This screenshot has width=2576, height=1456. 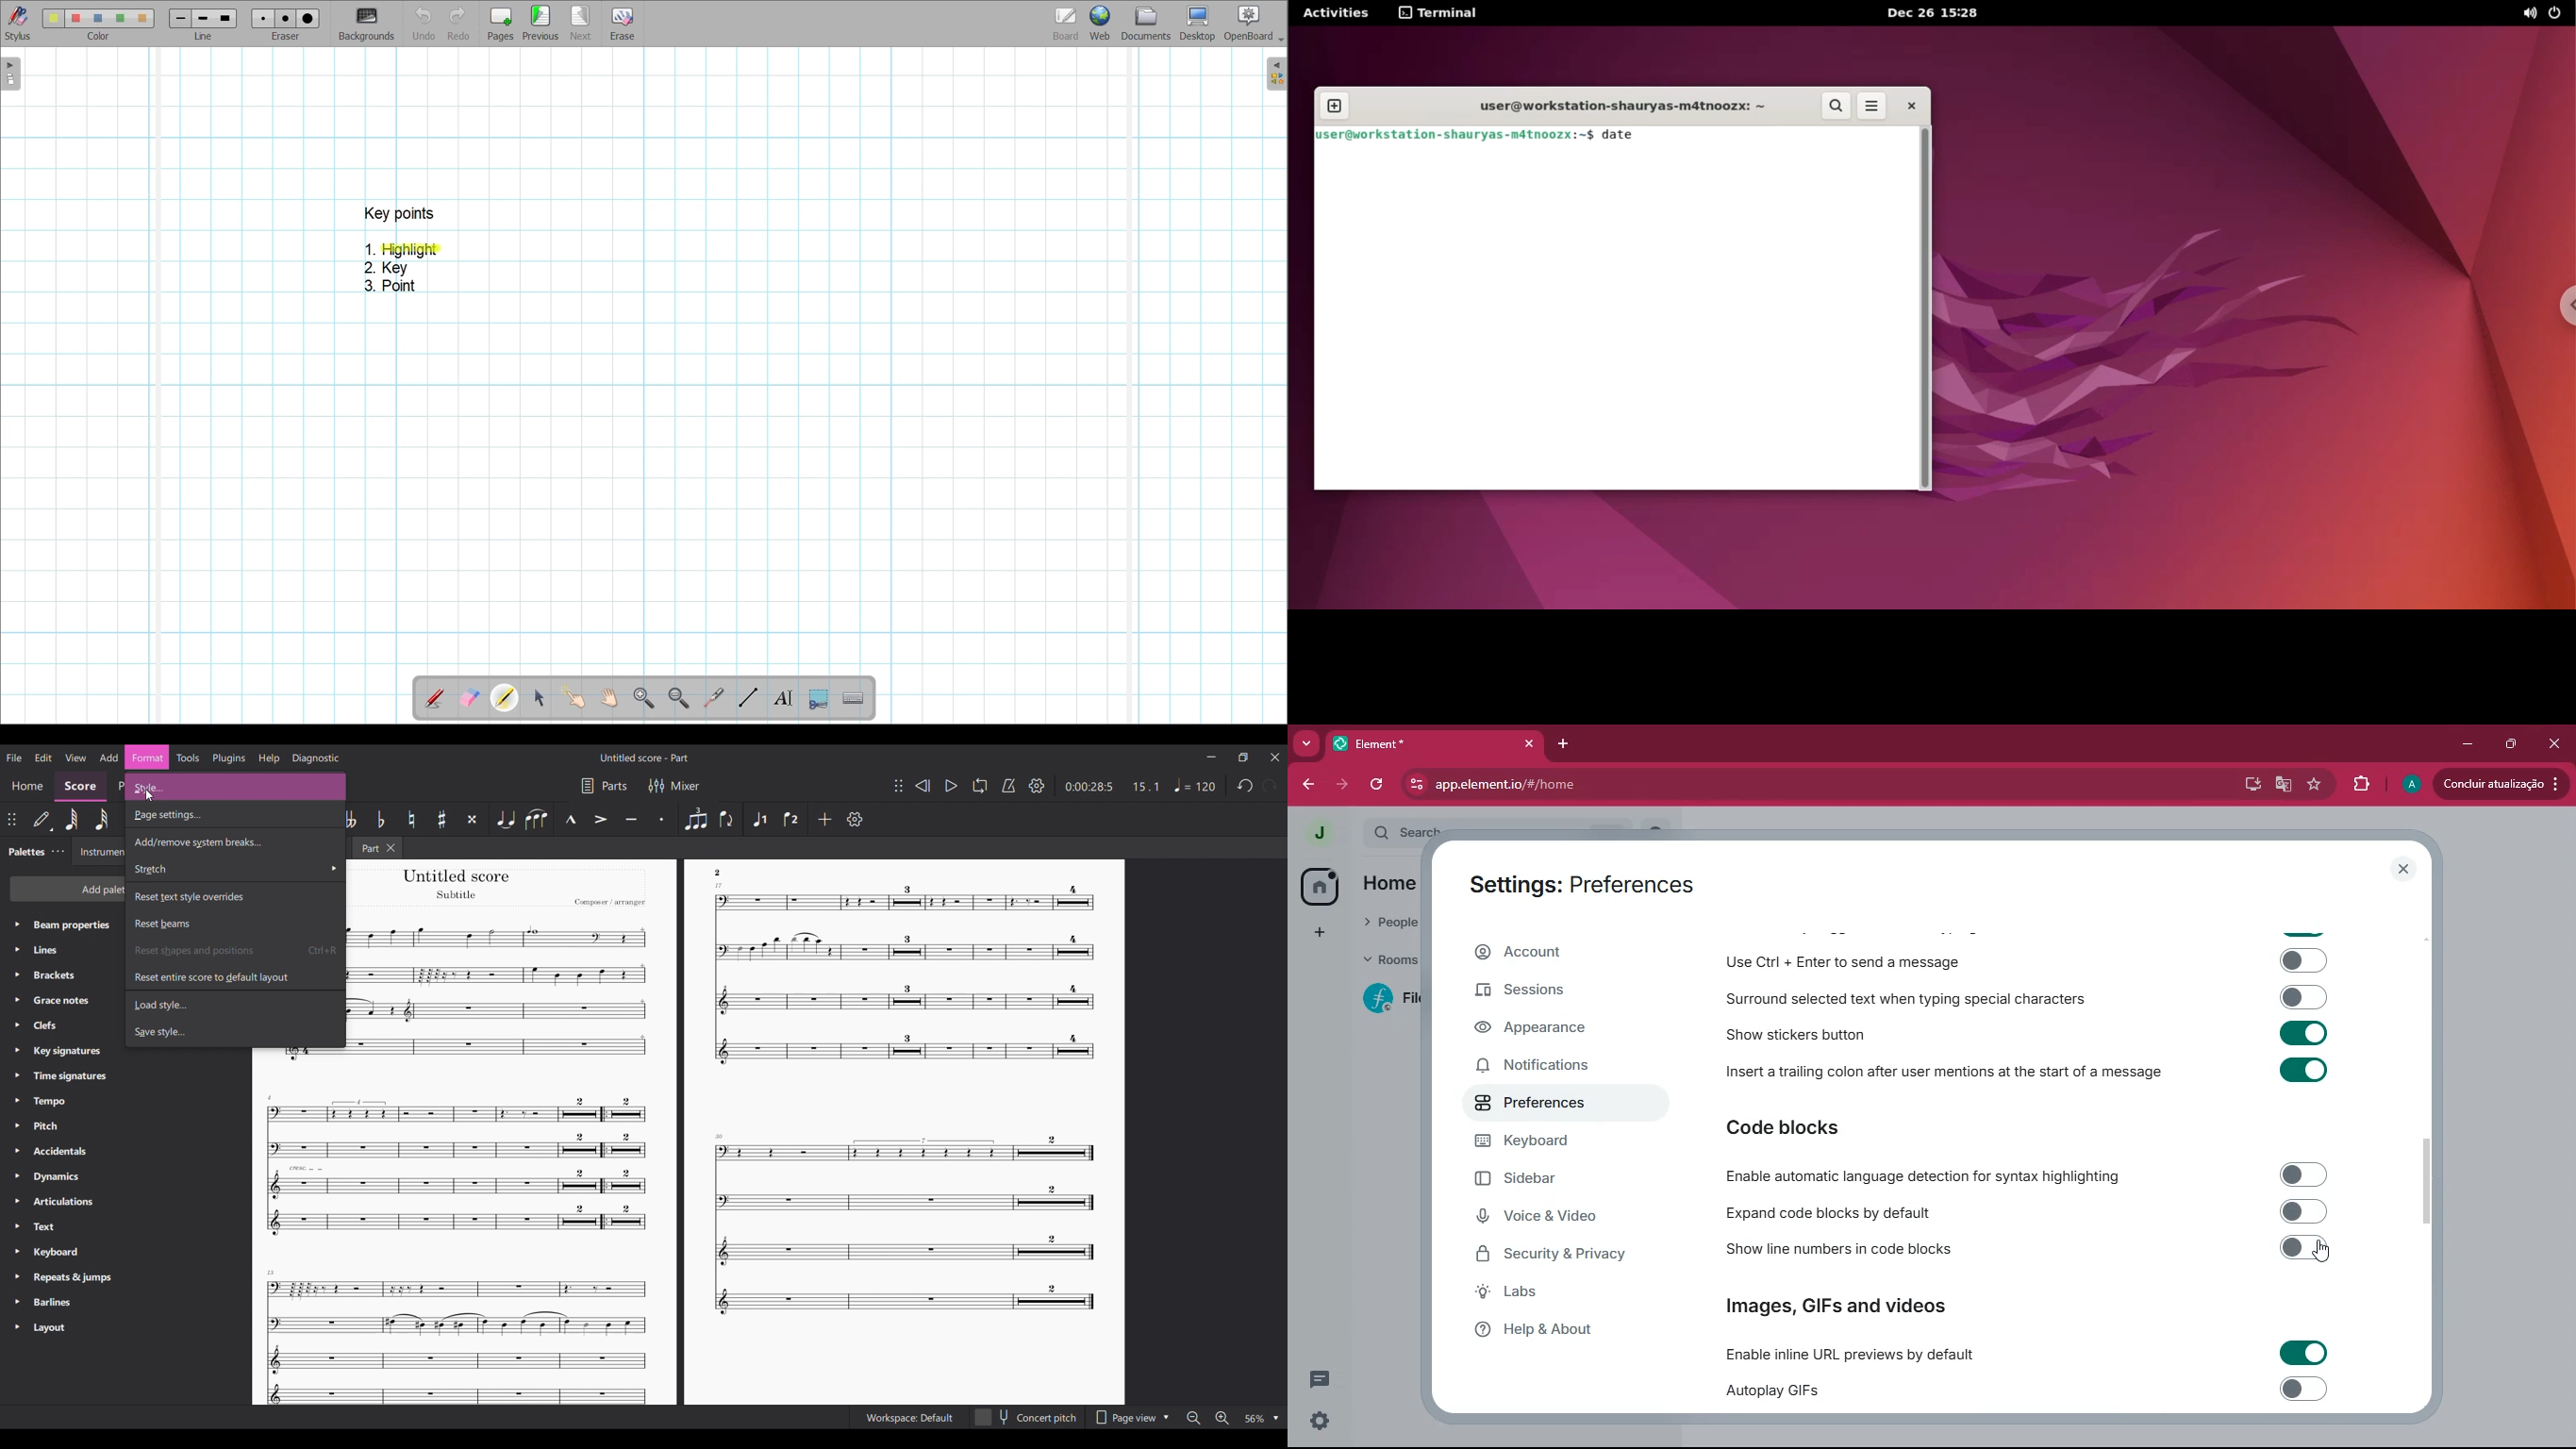 I want to click on home, so click(x=1385, y=883).